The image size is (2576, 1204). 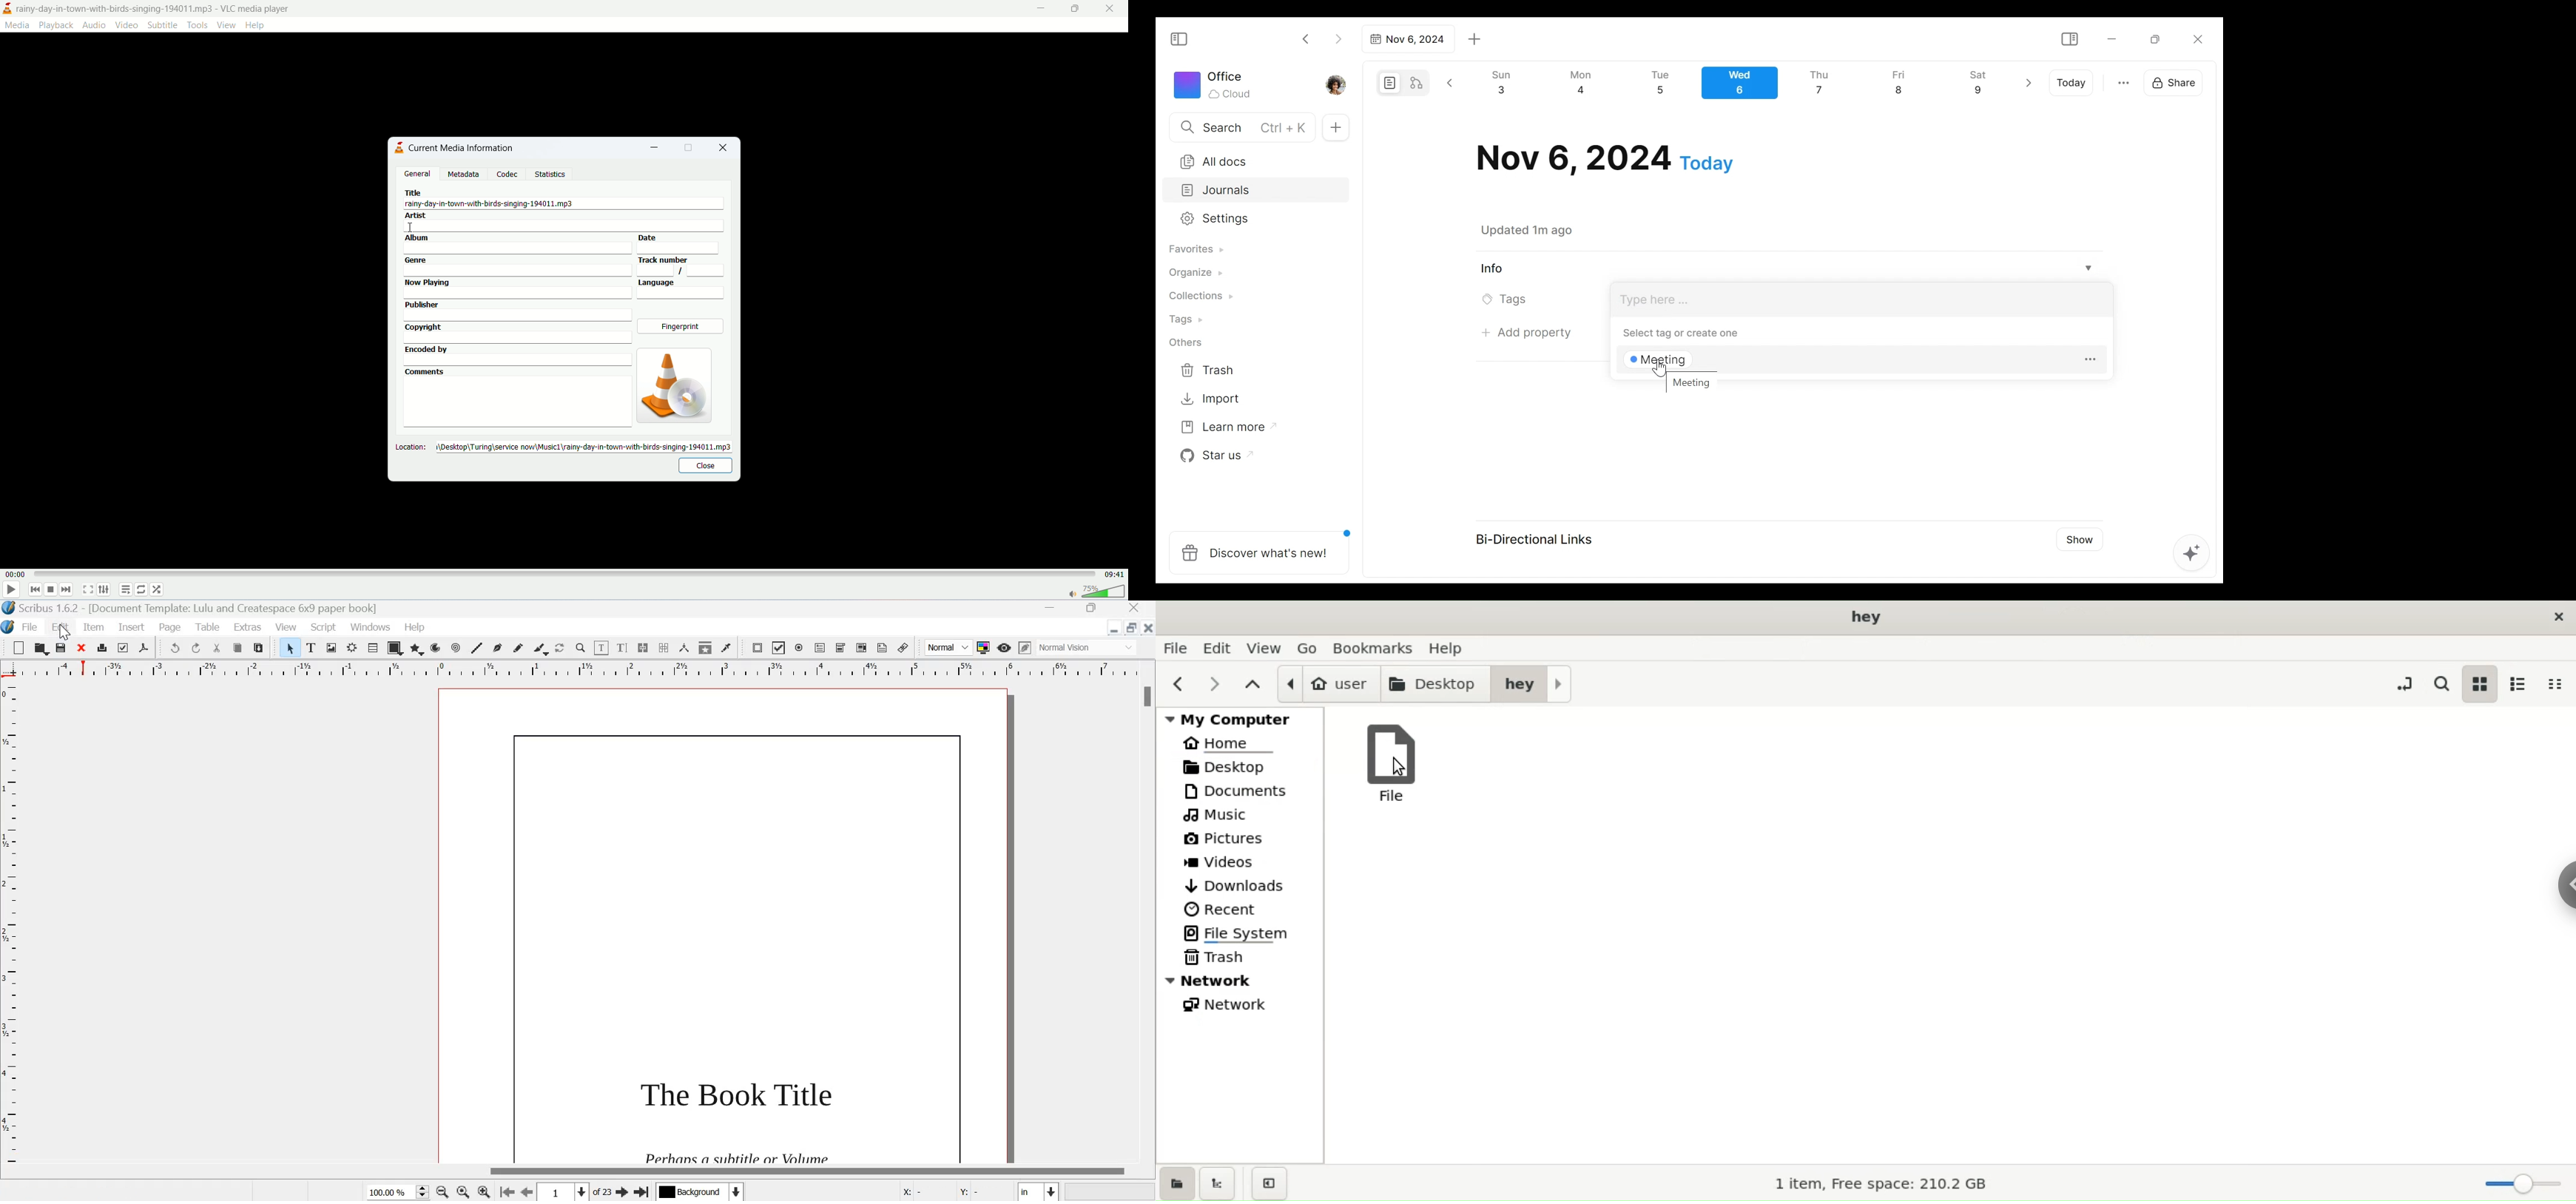 What do you see at coordinates (323, 626) in the screenshot?
I see `Script` at bounding box center [323, 626].